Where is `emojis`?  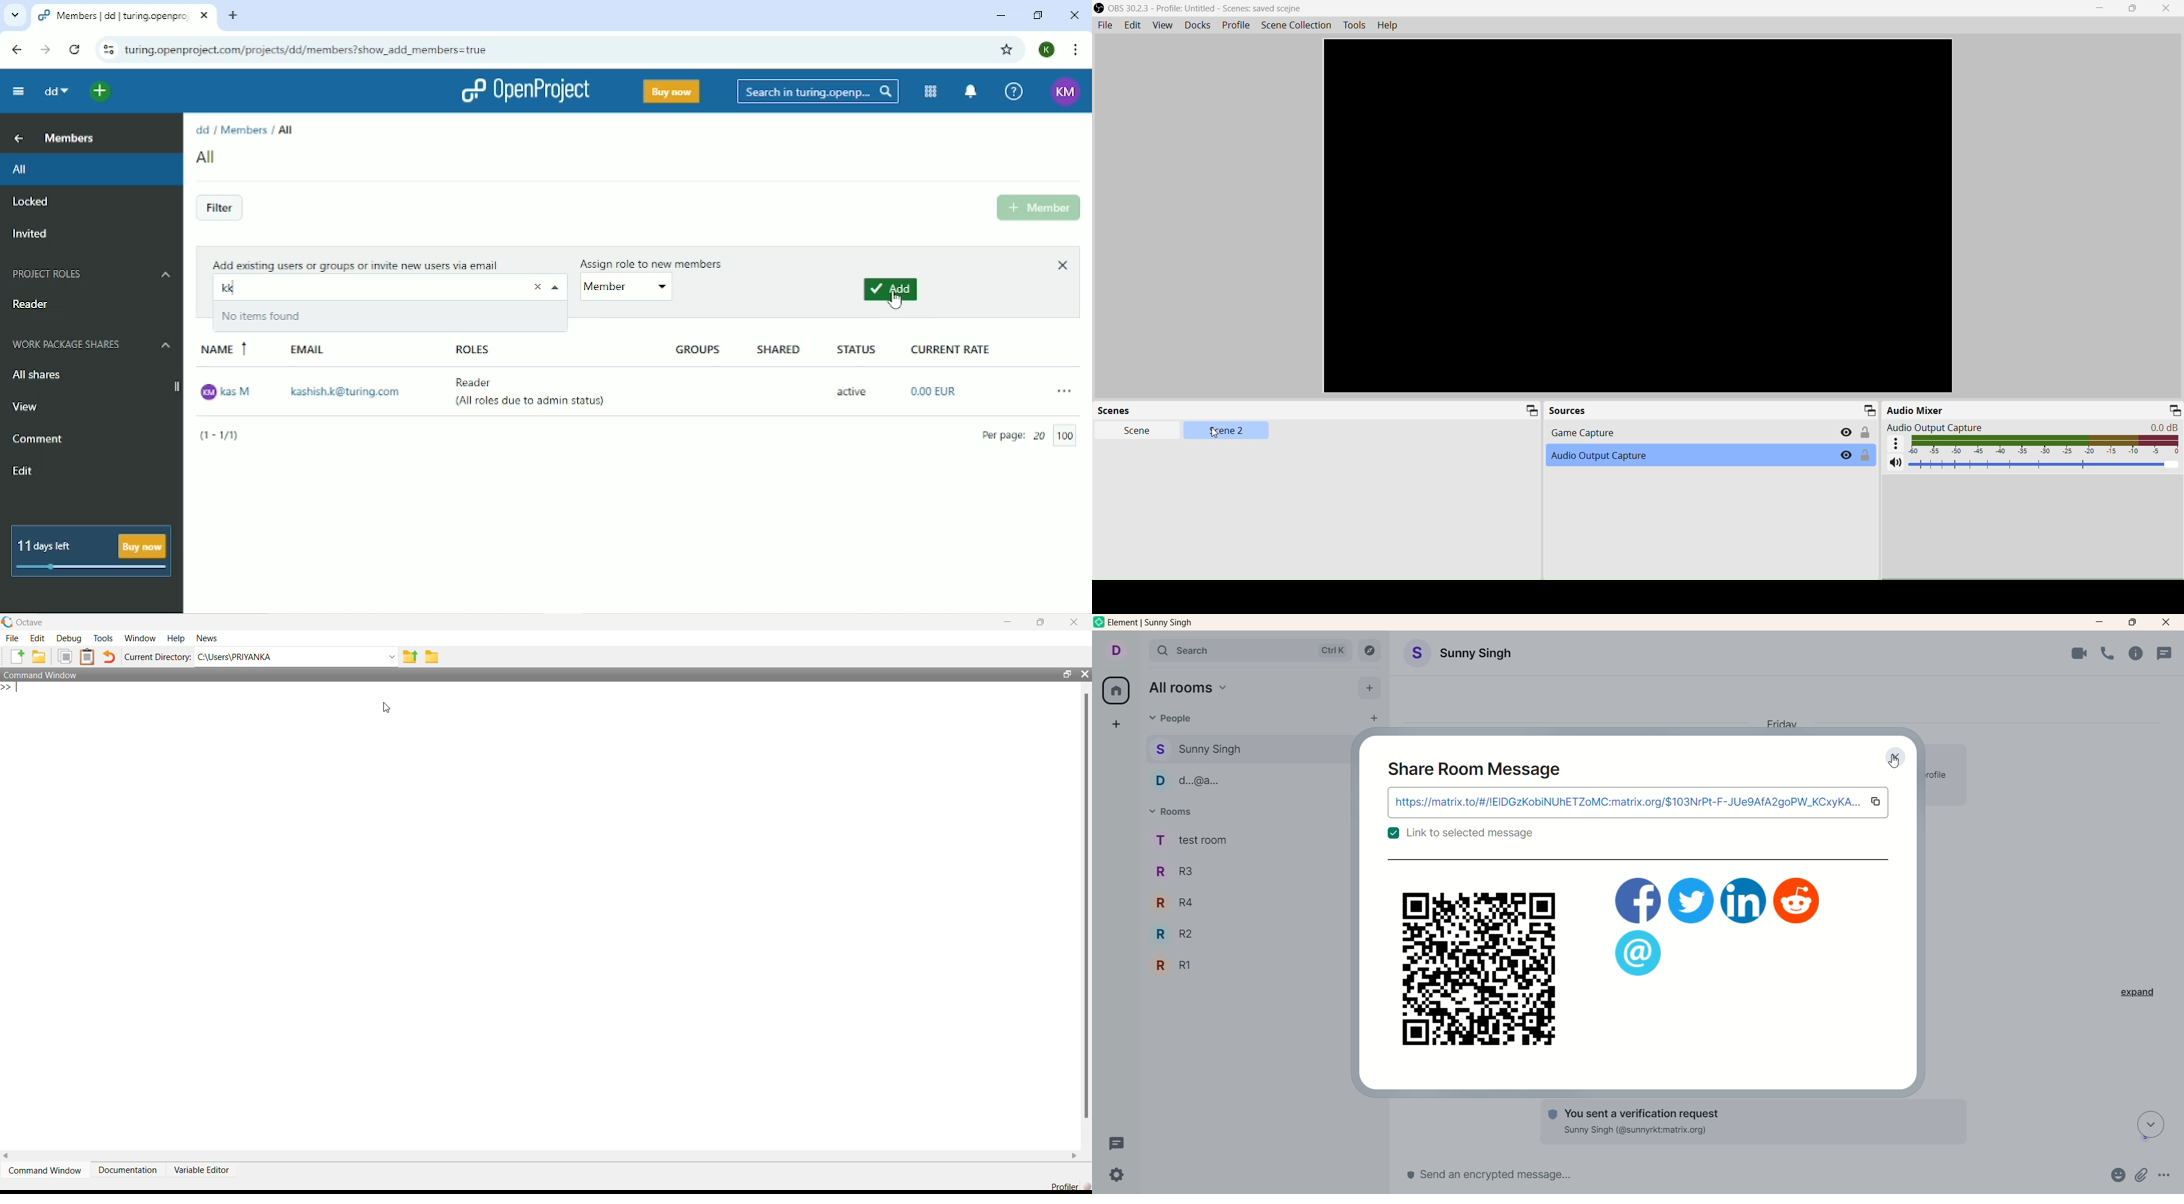
emojis is located at coordinates (2113, 1177).